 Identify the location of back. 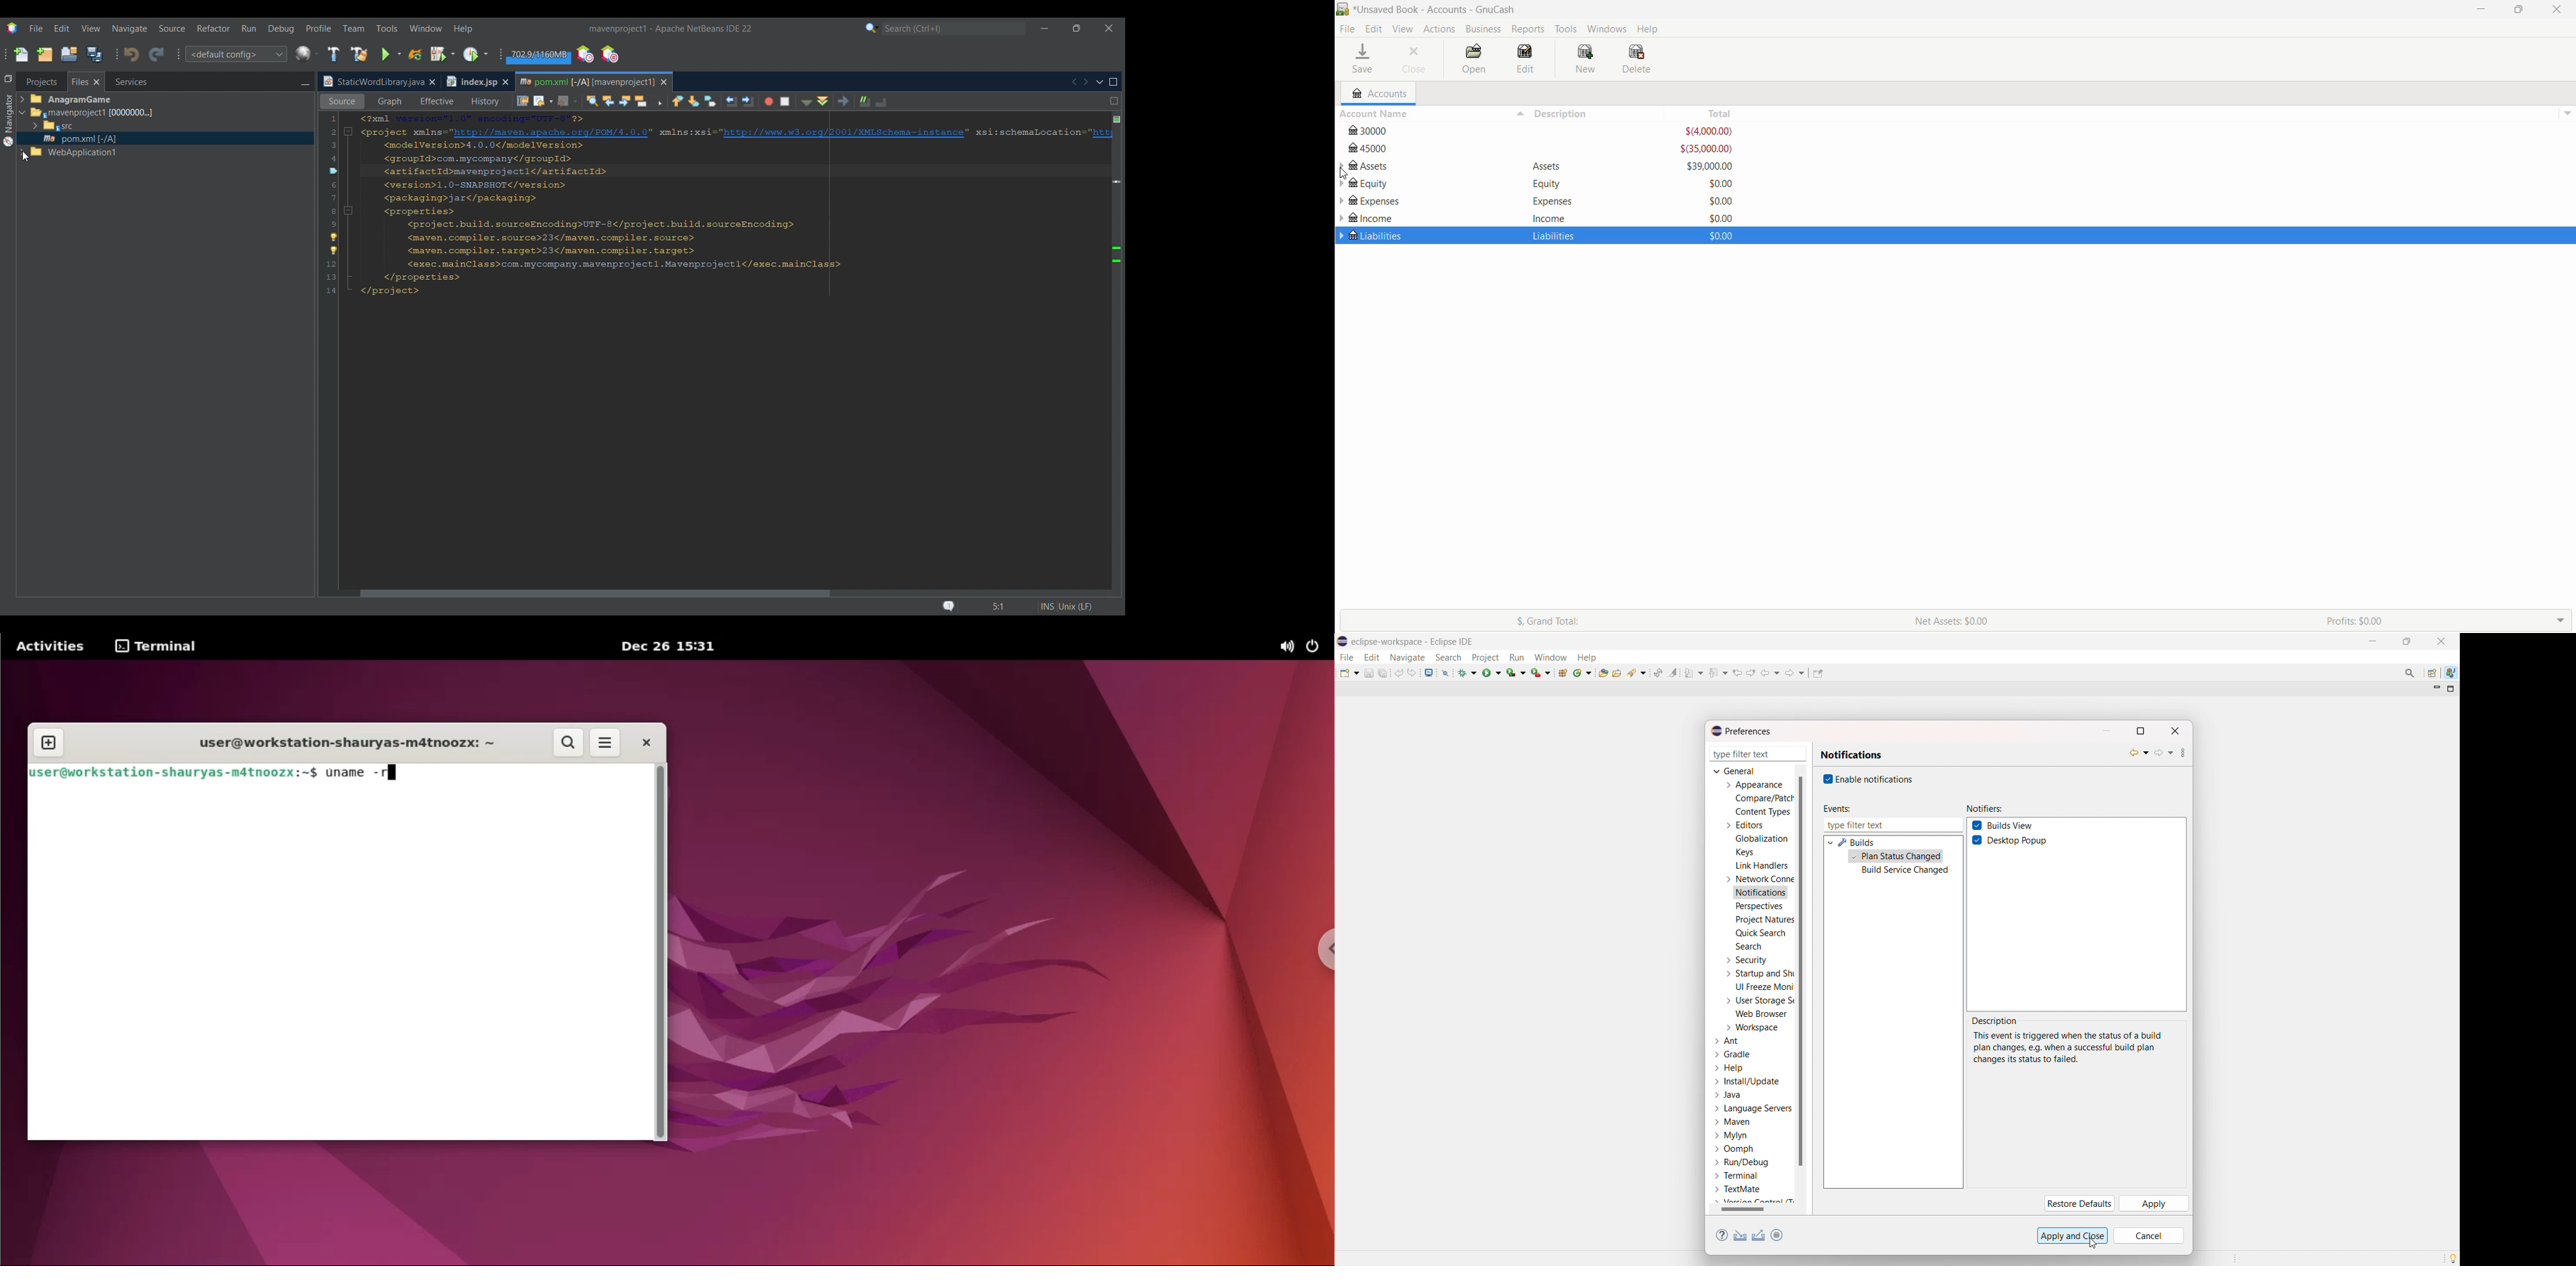
(1770, 673).